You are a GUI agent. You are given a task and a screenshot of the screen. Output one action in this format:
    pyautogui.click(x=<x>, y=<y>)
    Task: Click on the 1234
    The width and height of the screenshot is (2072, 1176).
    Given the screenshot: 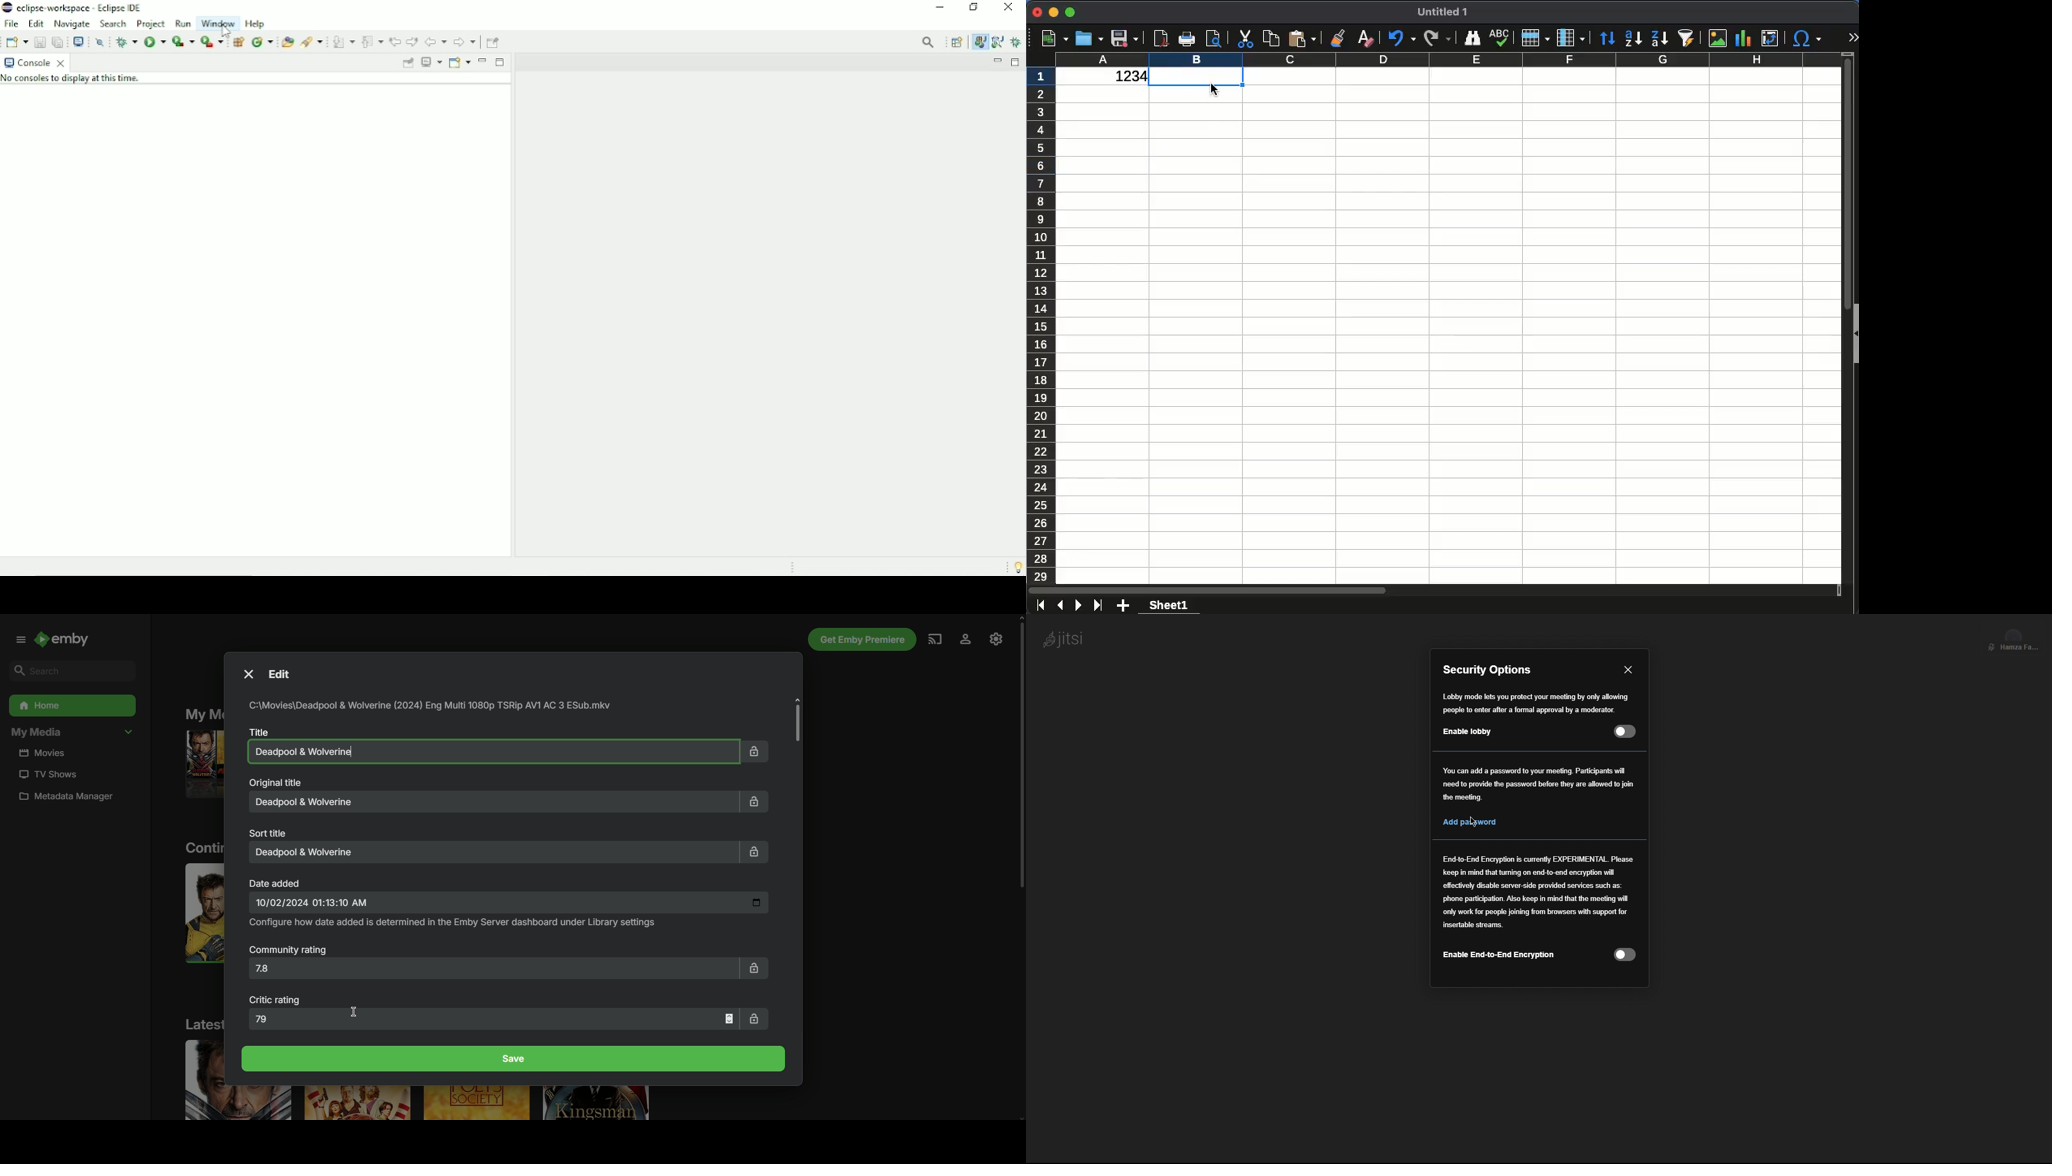 What is the action you would take?
    pyautogui.click(x=1127, y=77)
    